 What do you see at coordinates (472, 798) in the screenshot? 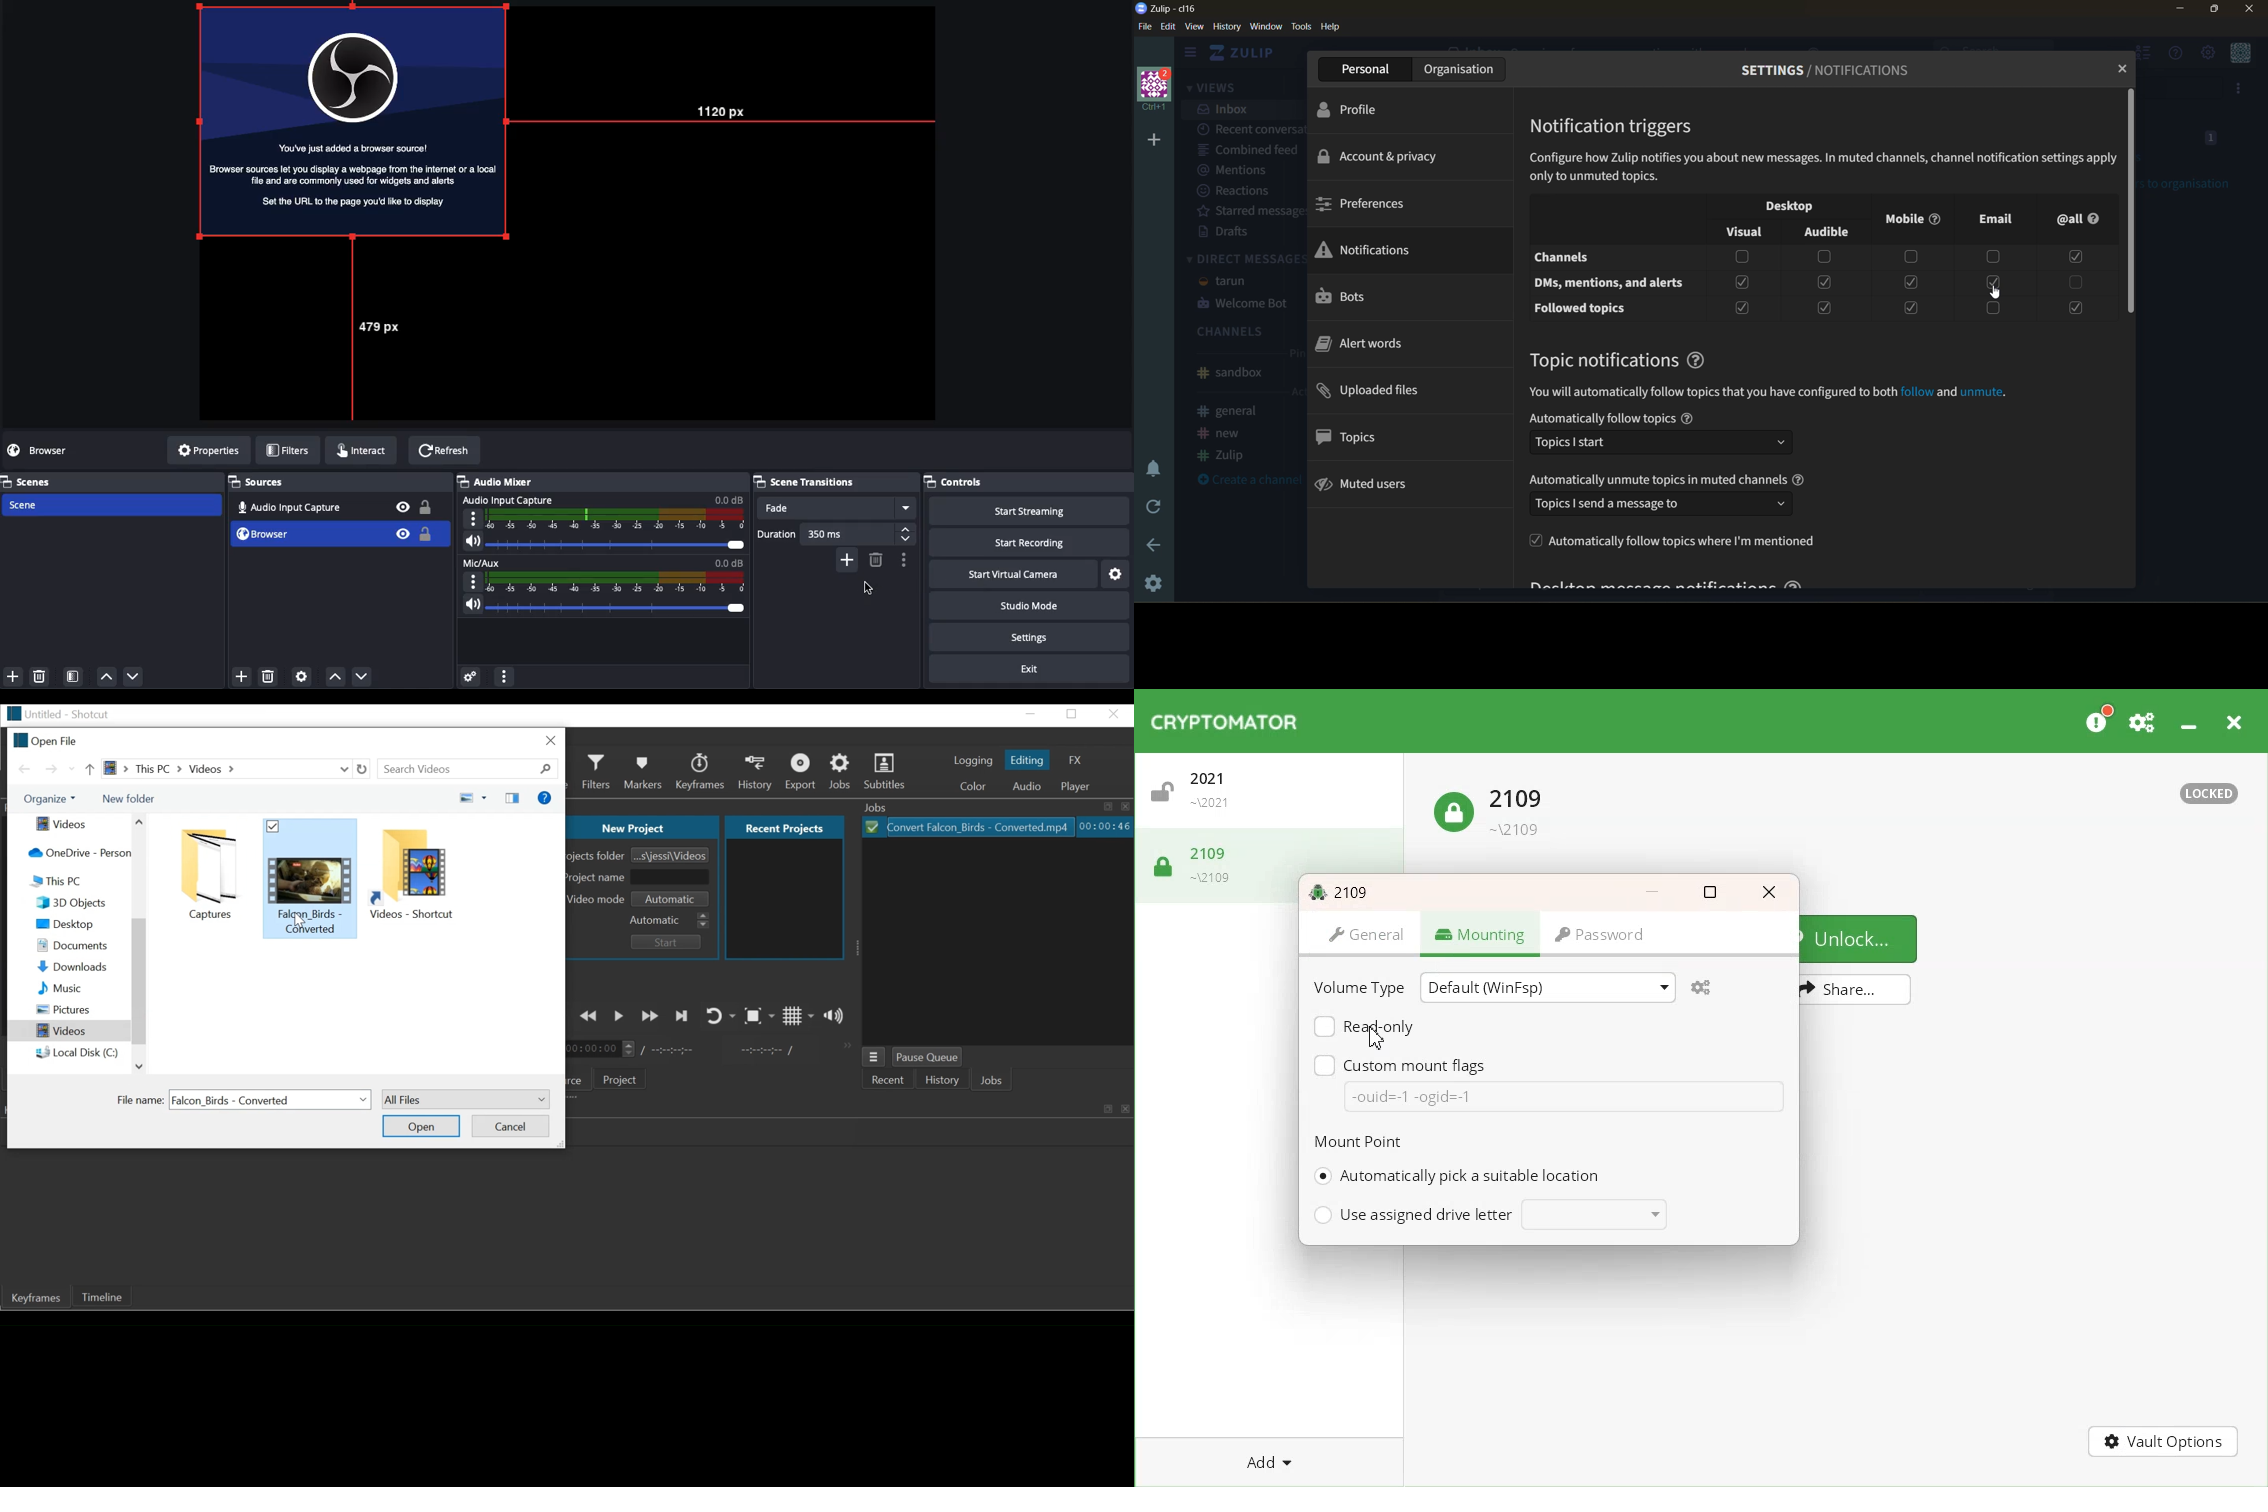
I see `Change your view` at bounding box center [472, 798].